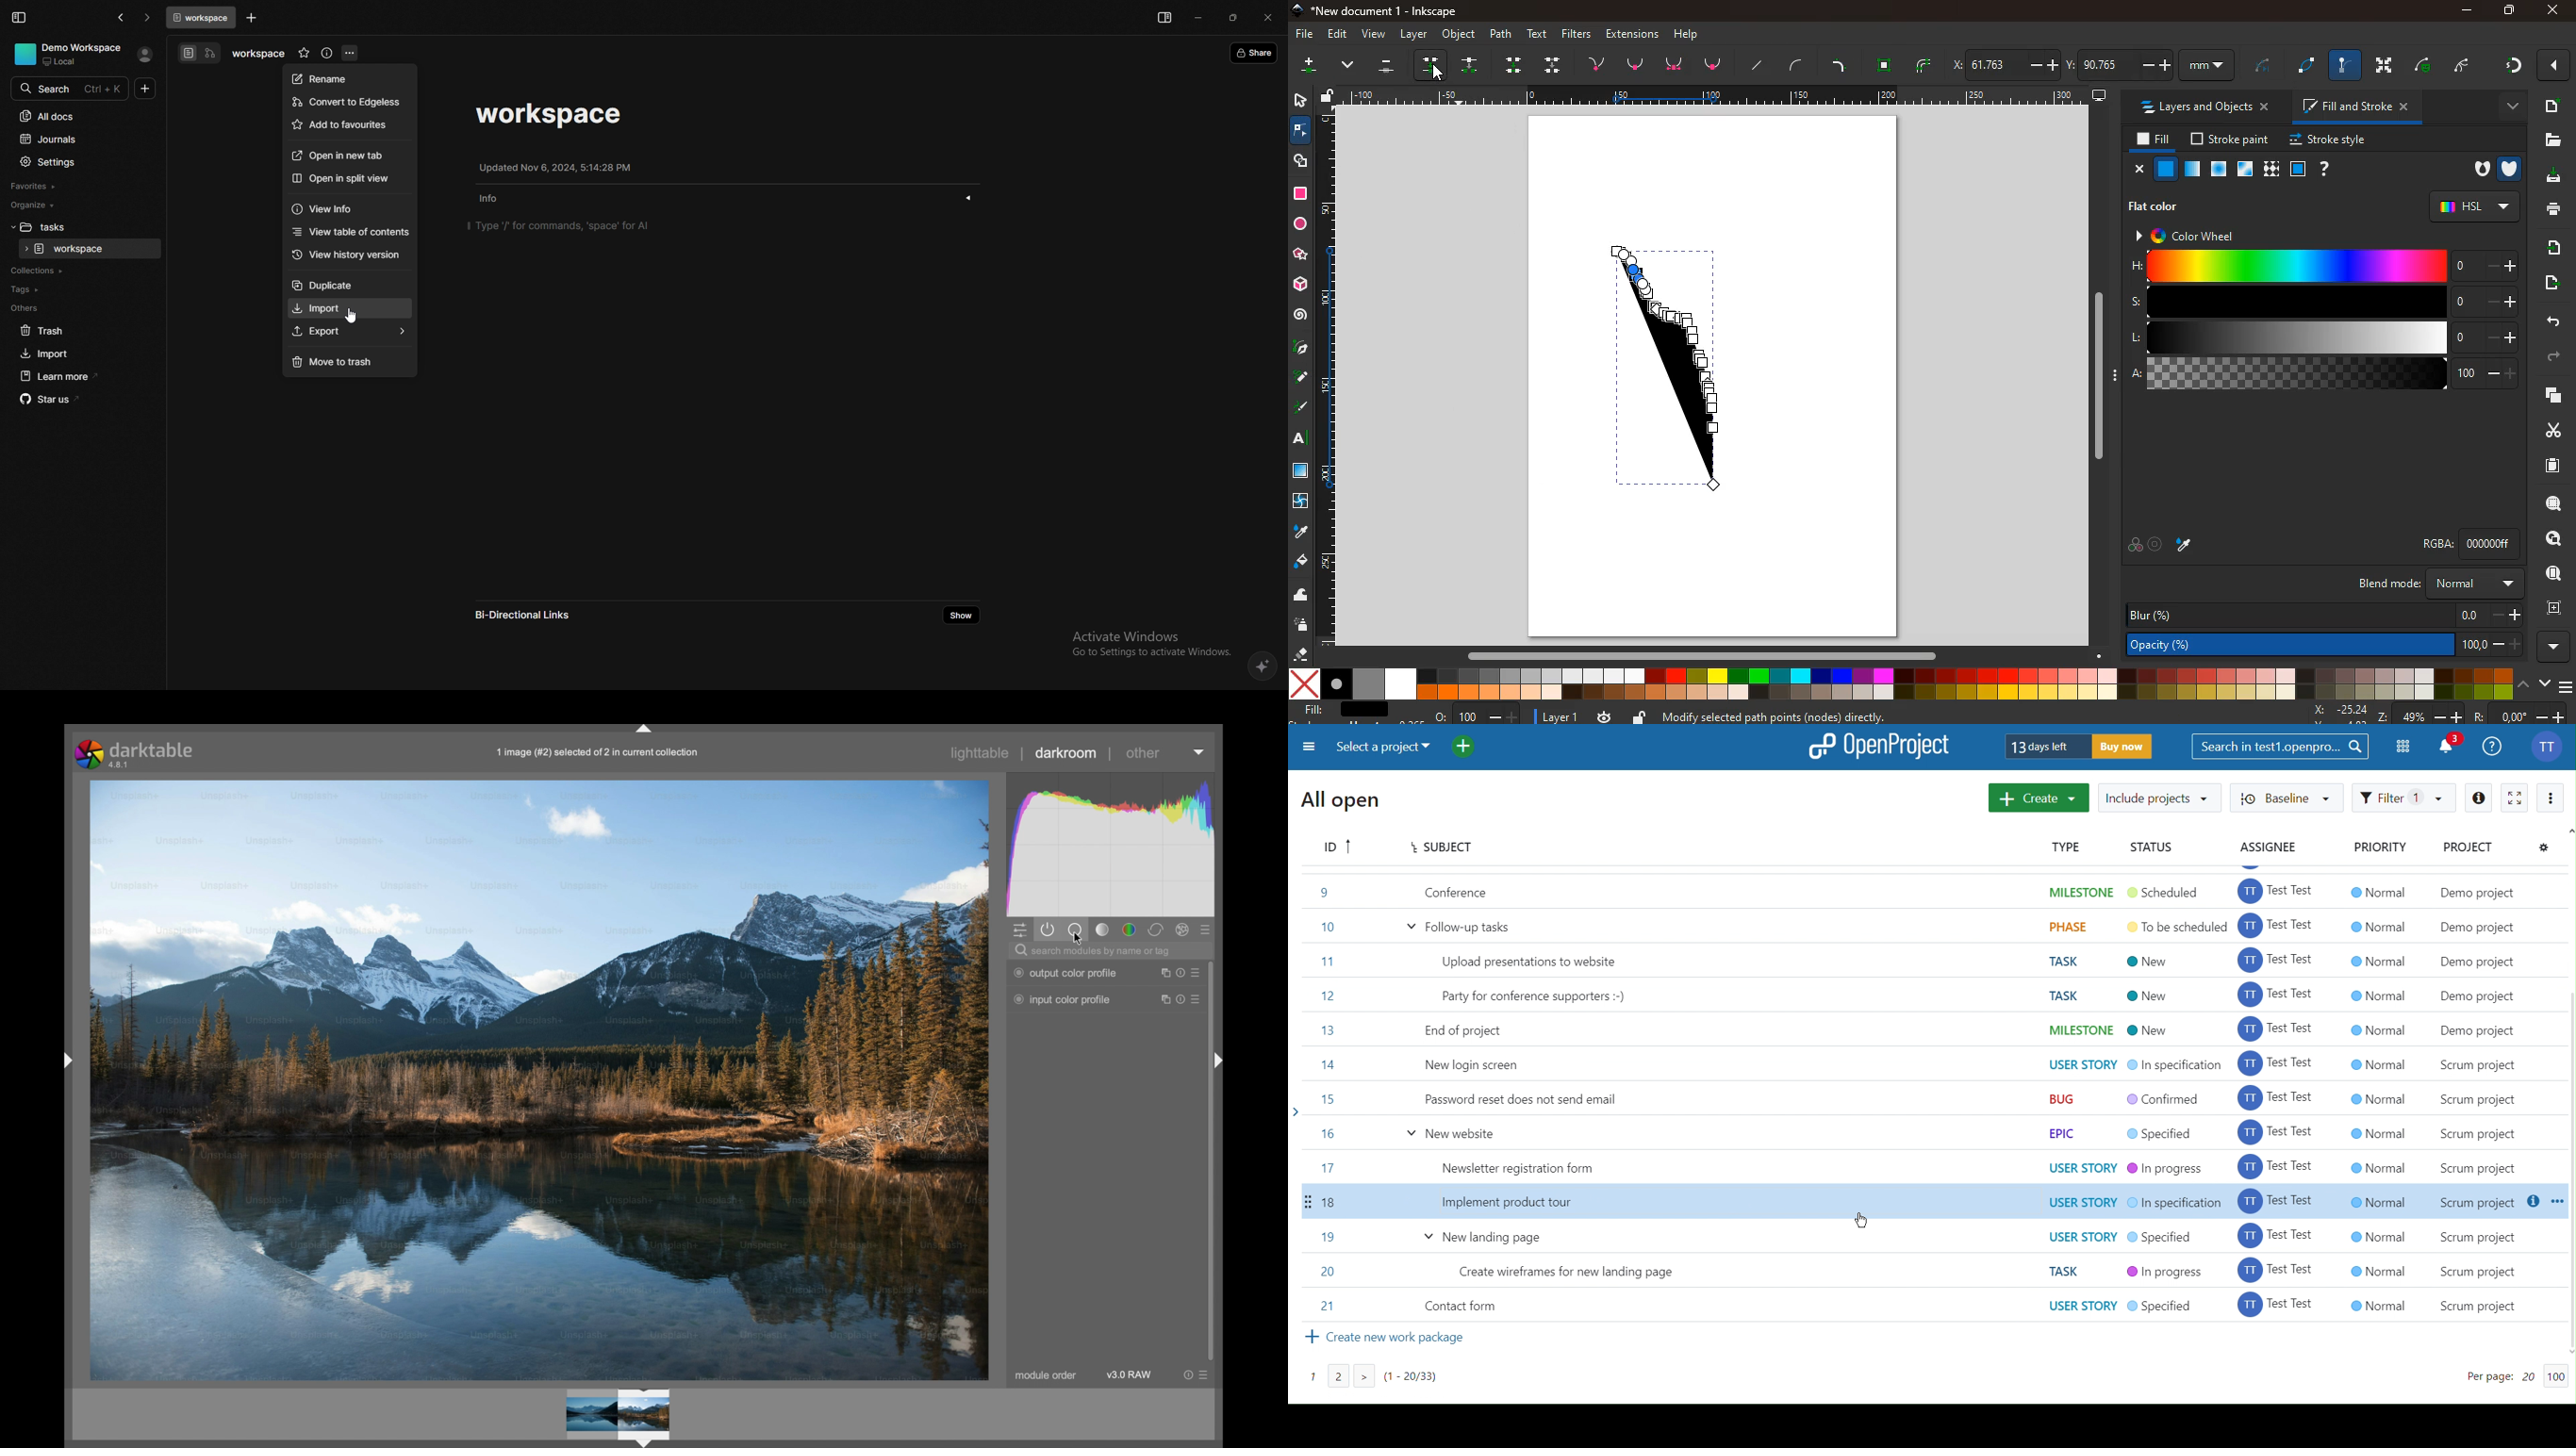  What do you see at coordinates (1298, 99) in the screenshot?
I see `select` at bounding box center [1298, 99].